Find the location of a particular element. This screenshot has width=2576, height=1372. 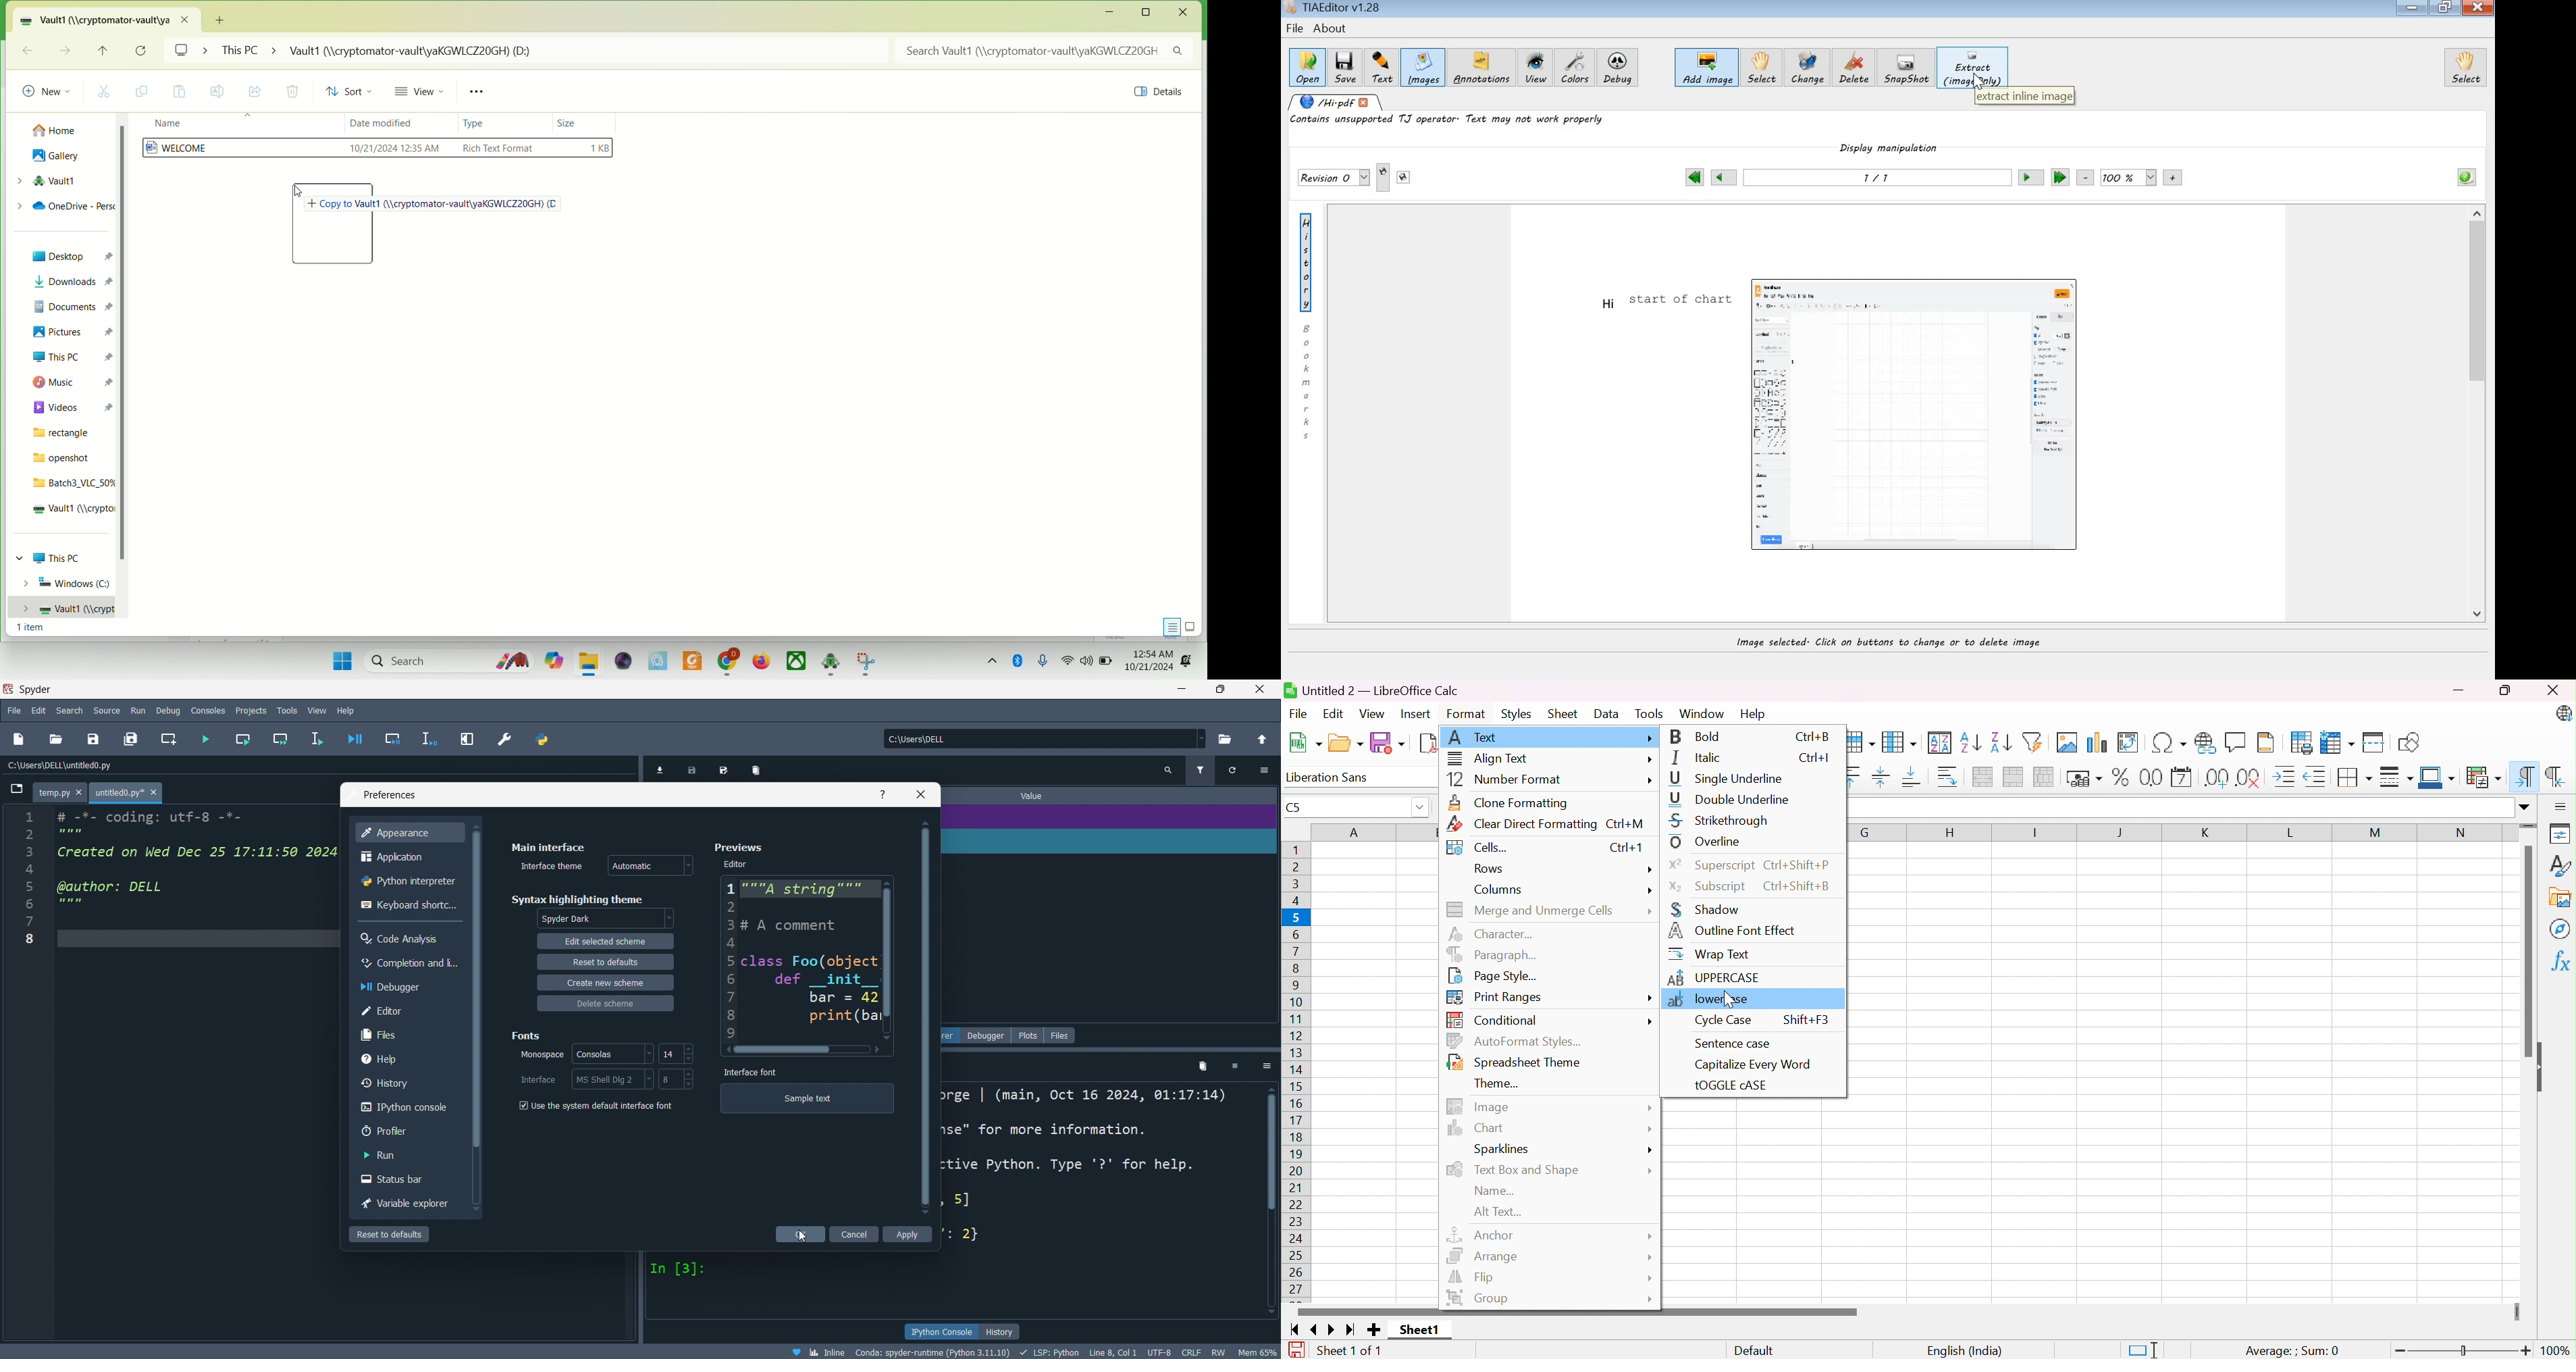

preference is located at coordinates (506, 739).